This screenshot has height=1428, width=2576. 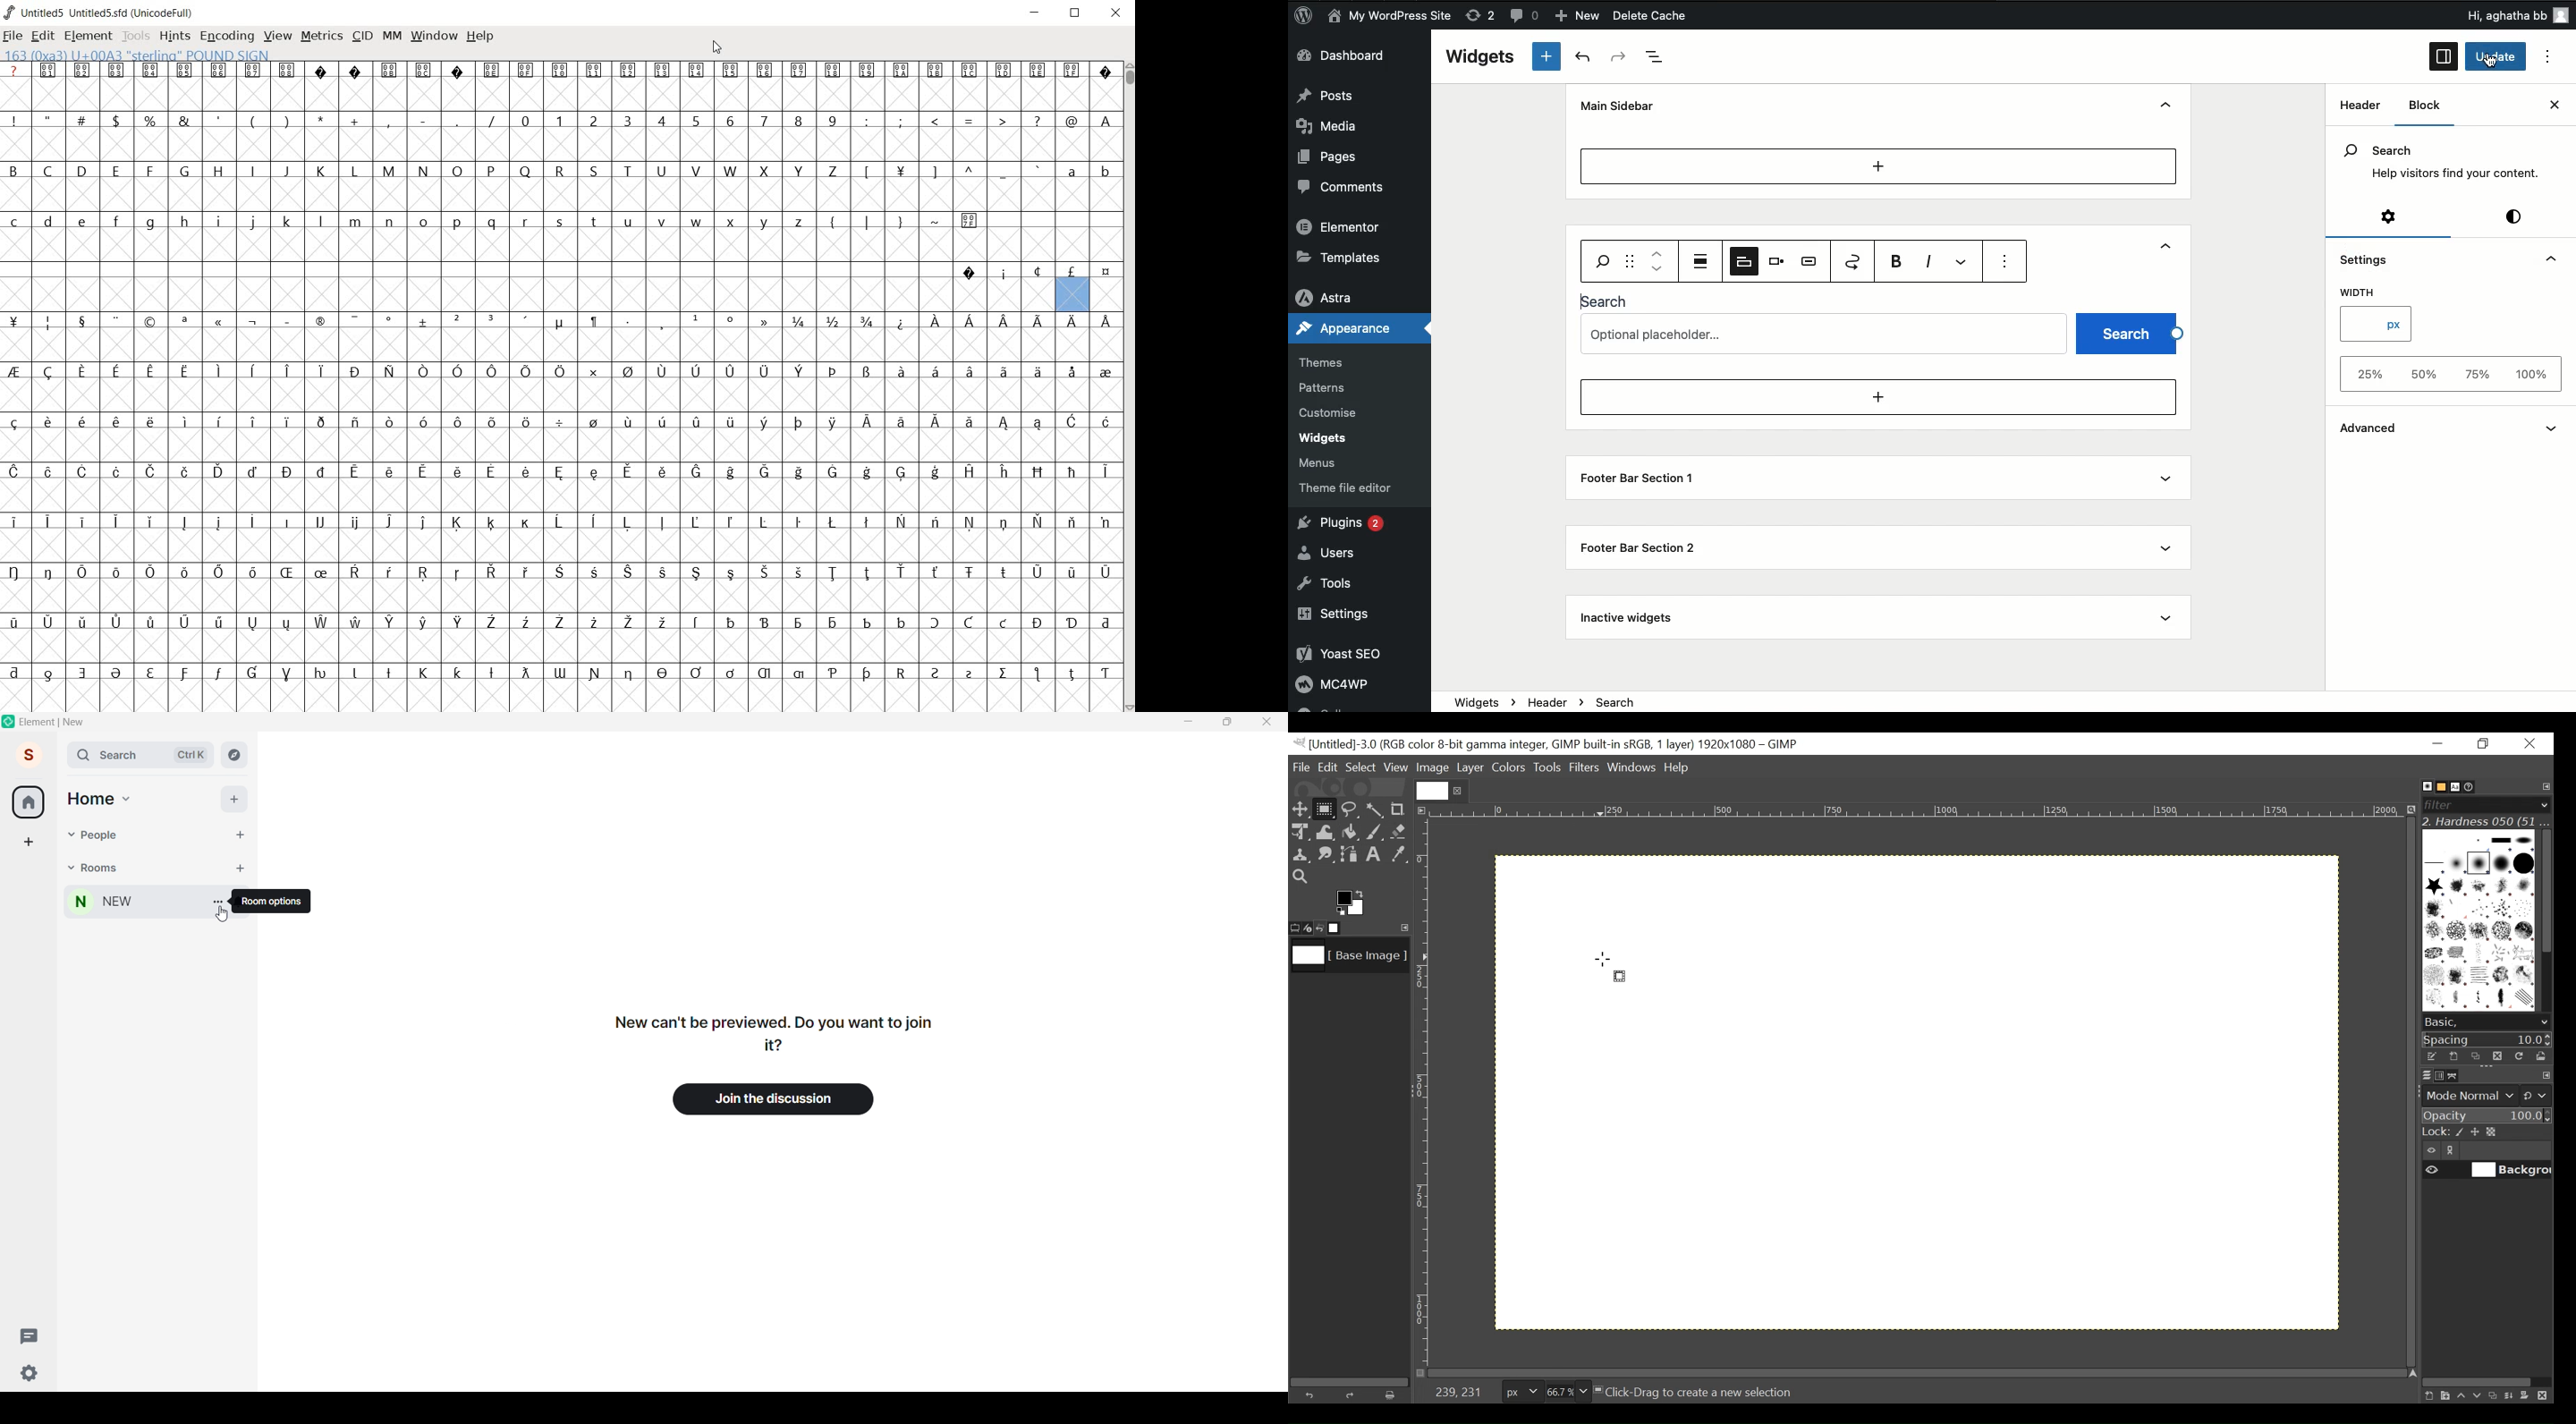 What do you see at coordinates (185, 623) in the screenshot?
I see `Symbol` at bounding box center [185, 623].